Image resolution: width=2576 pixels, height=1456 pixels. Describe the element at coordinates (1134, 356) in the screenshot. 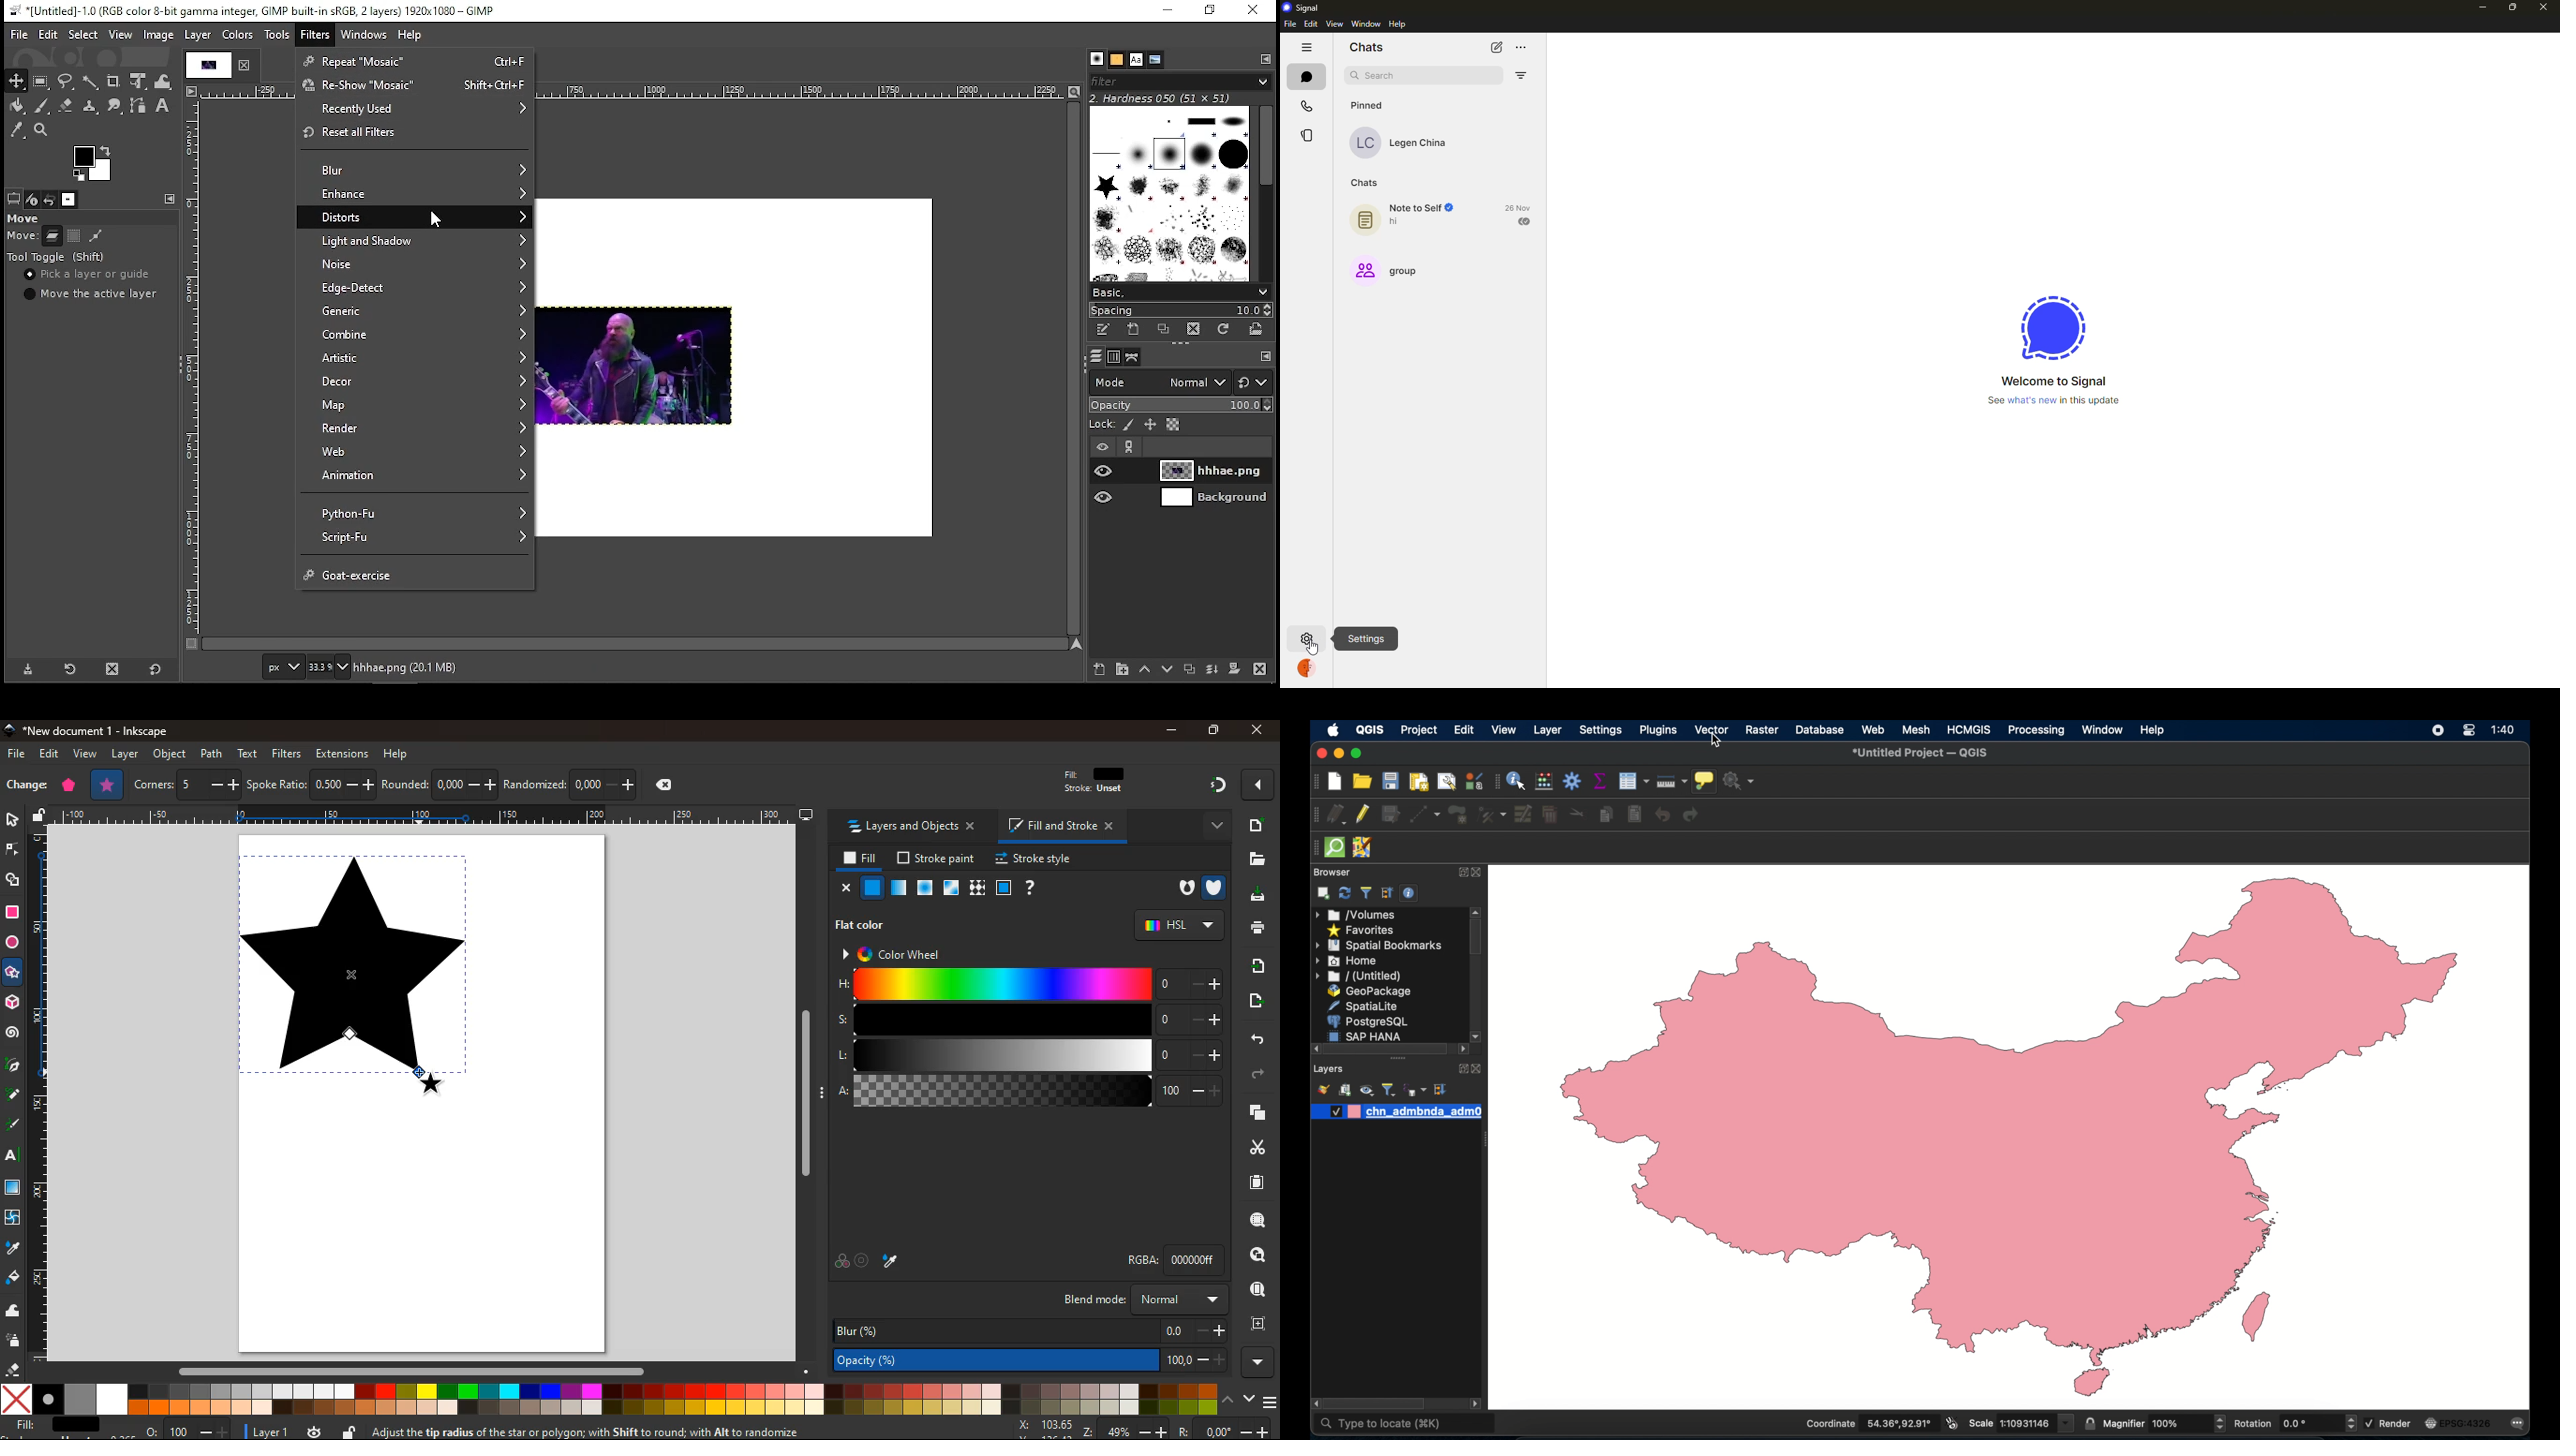

I see `paths` at that location.